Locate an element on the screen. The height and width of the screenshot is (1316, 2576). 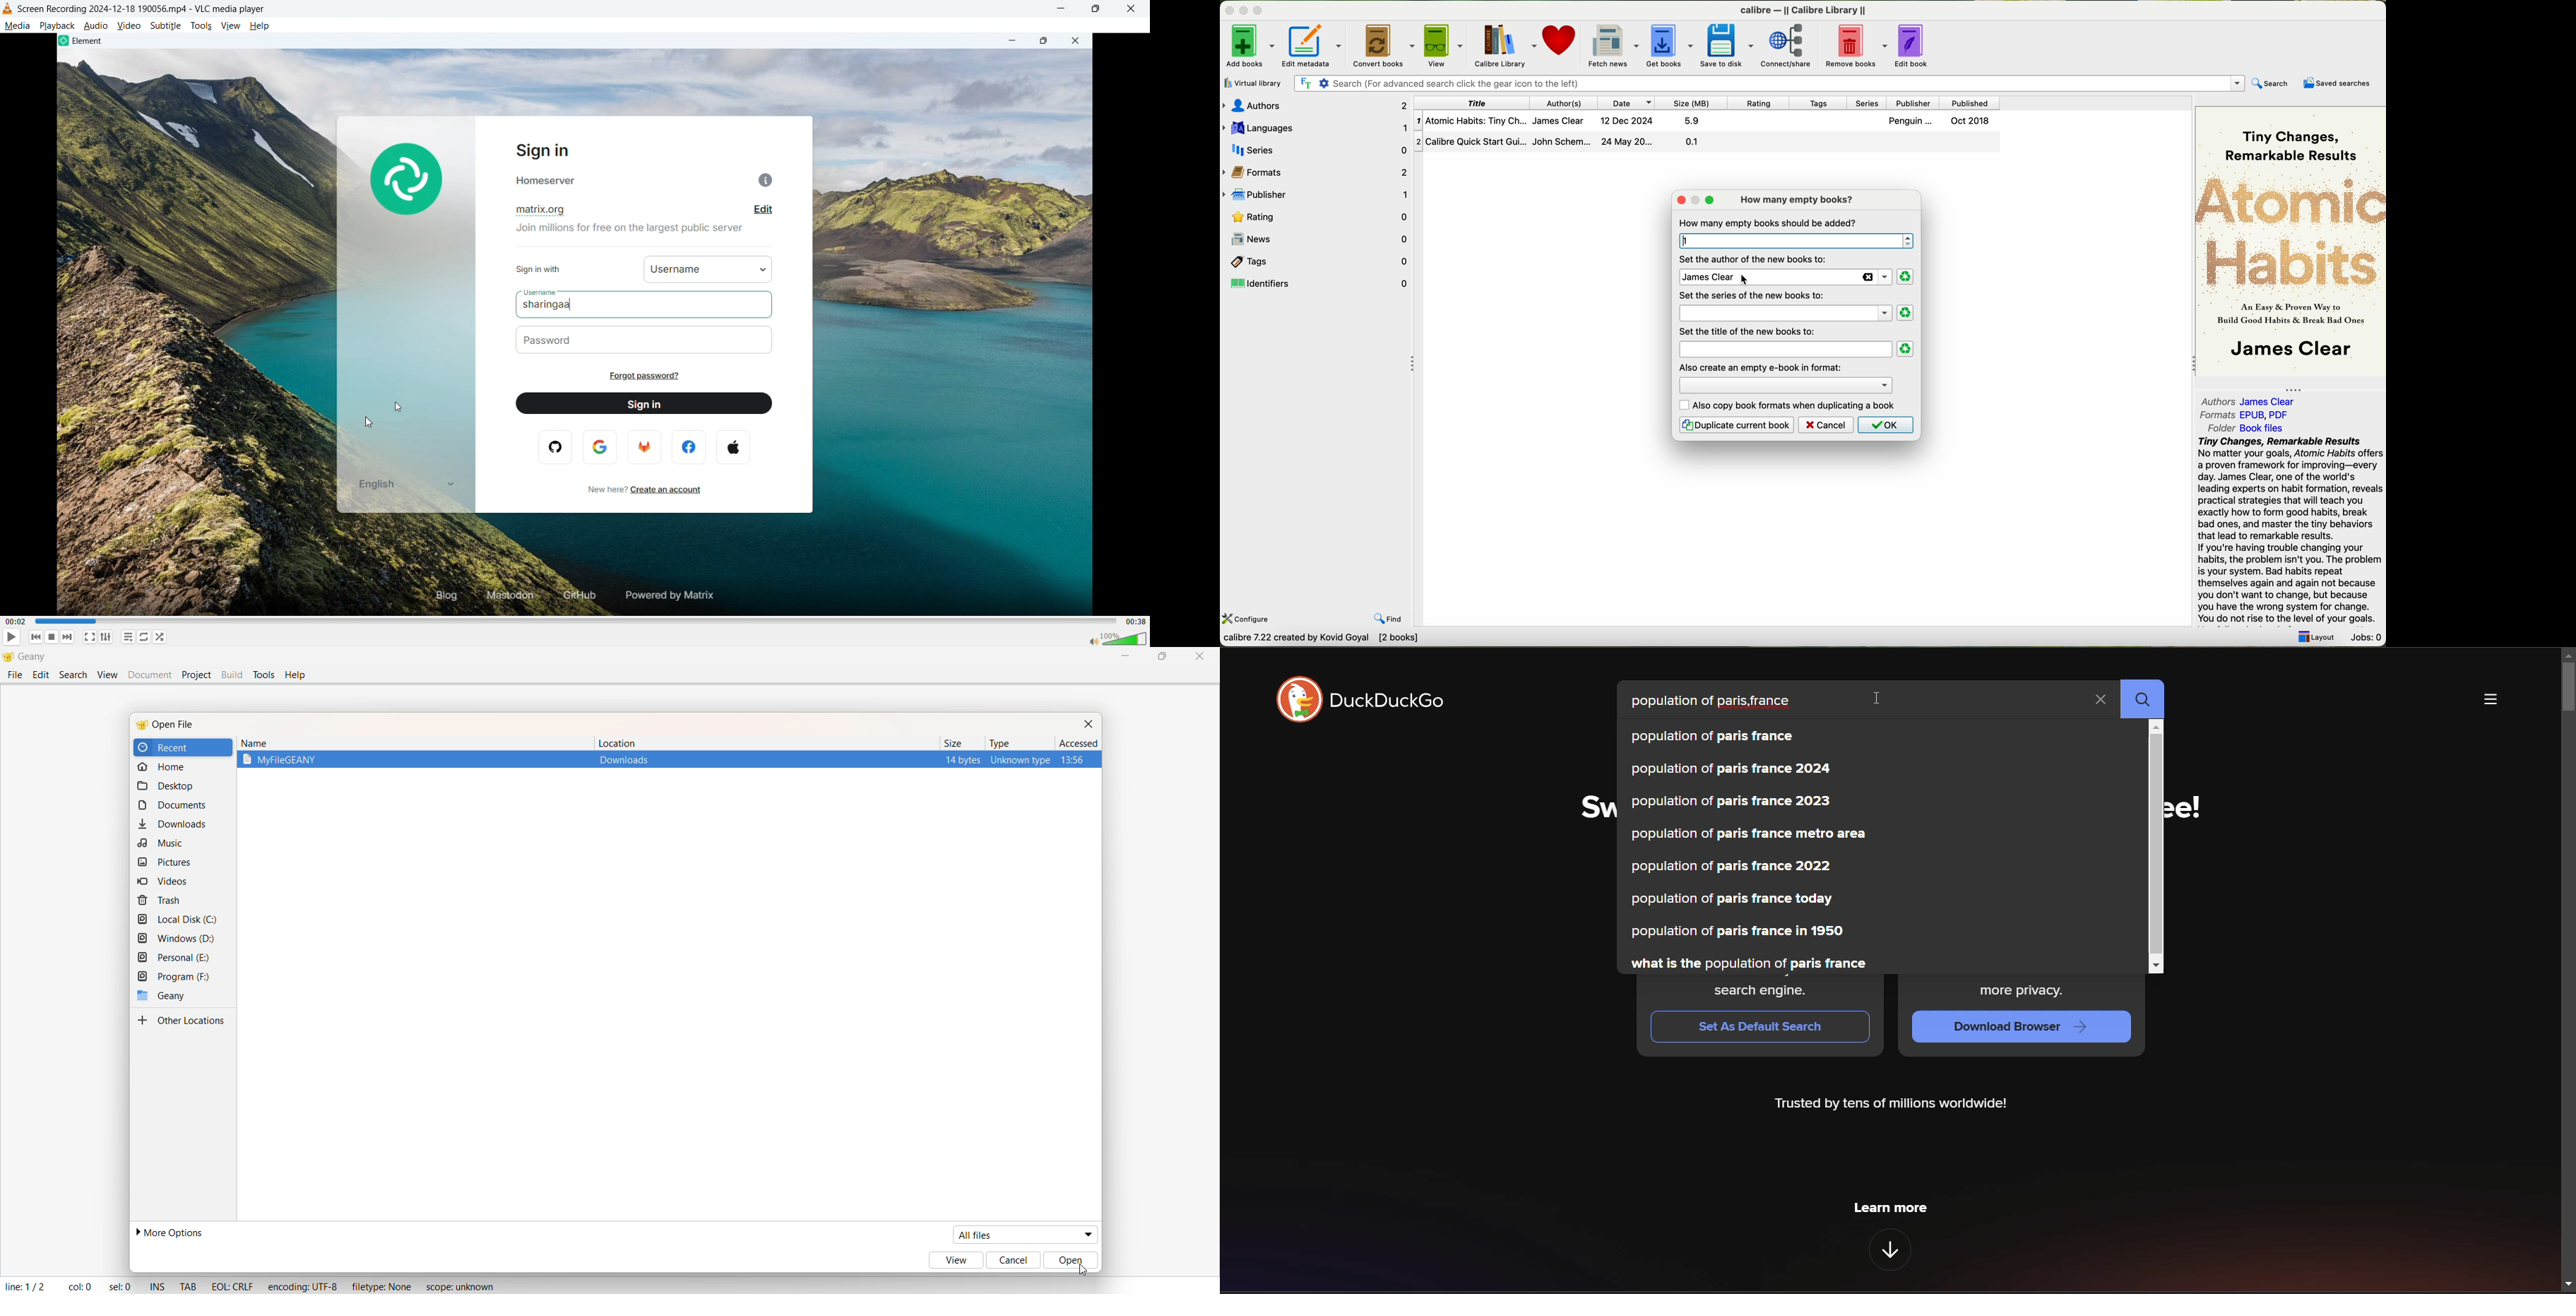
dropdown is located at coordinates (1086, 1234).